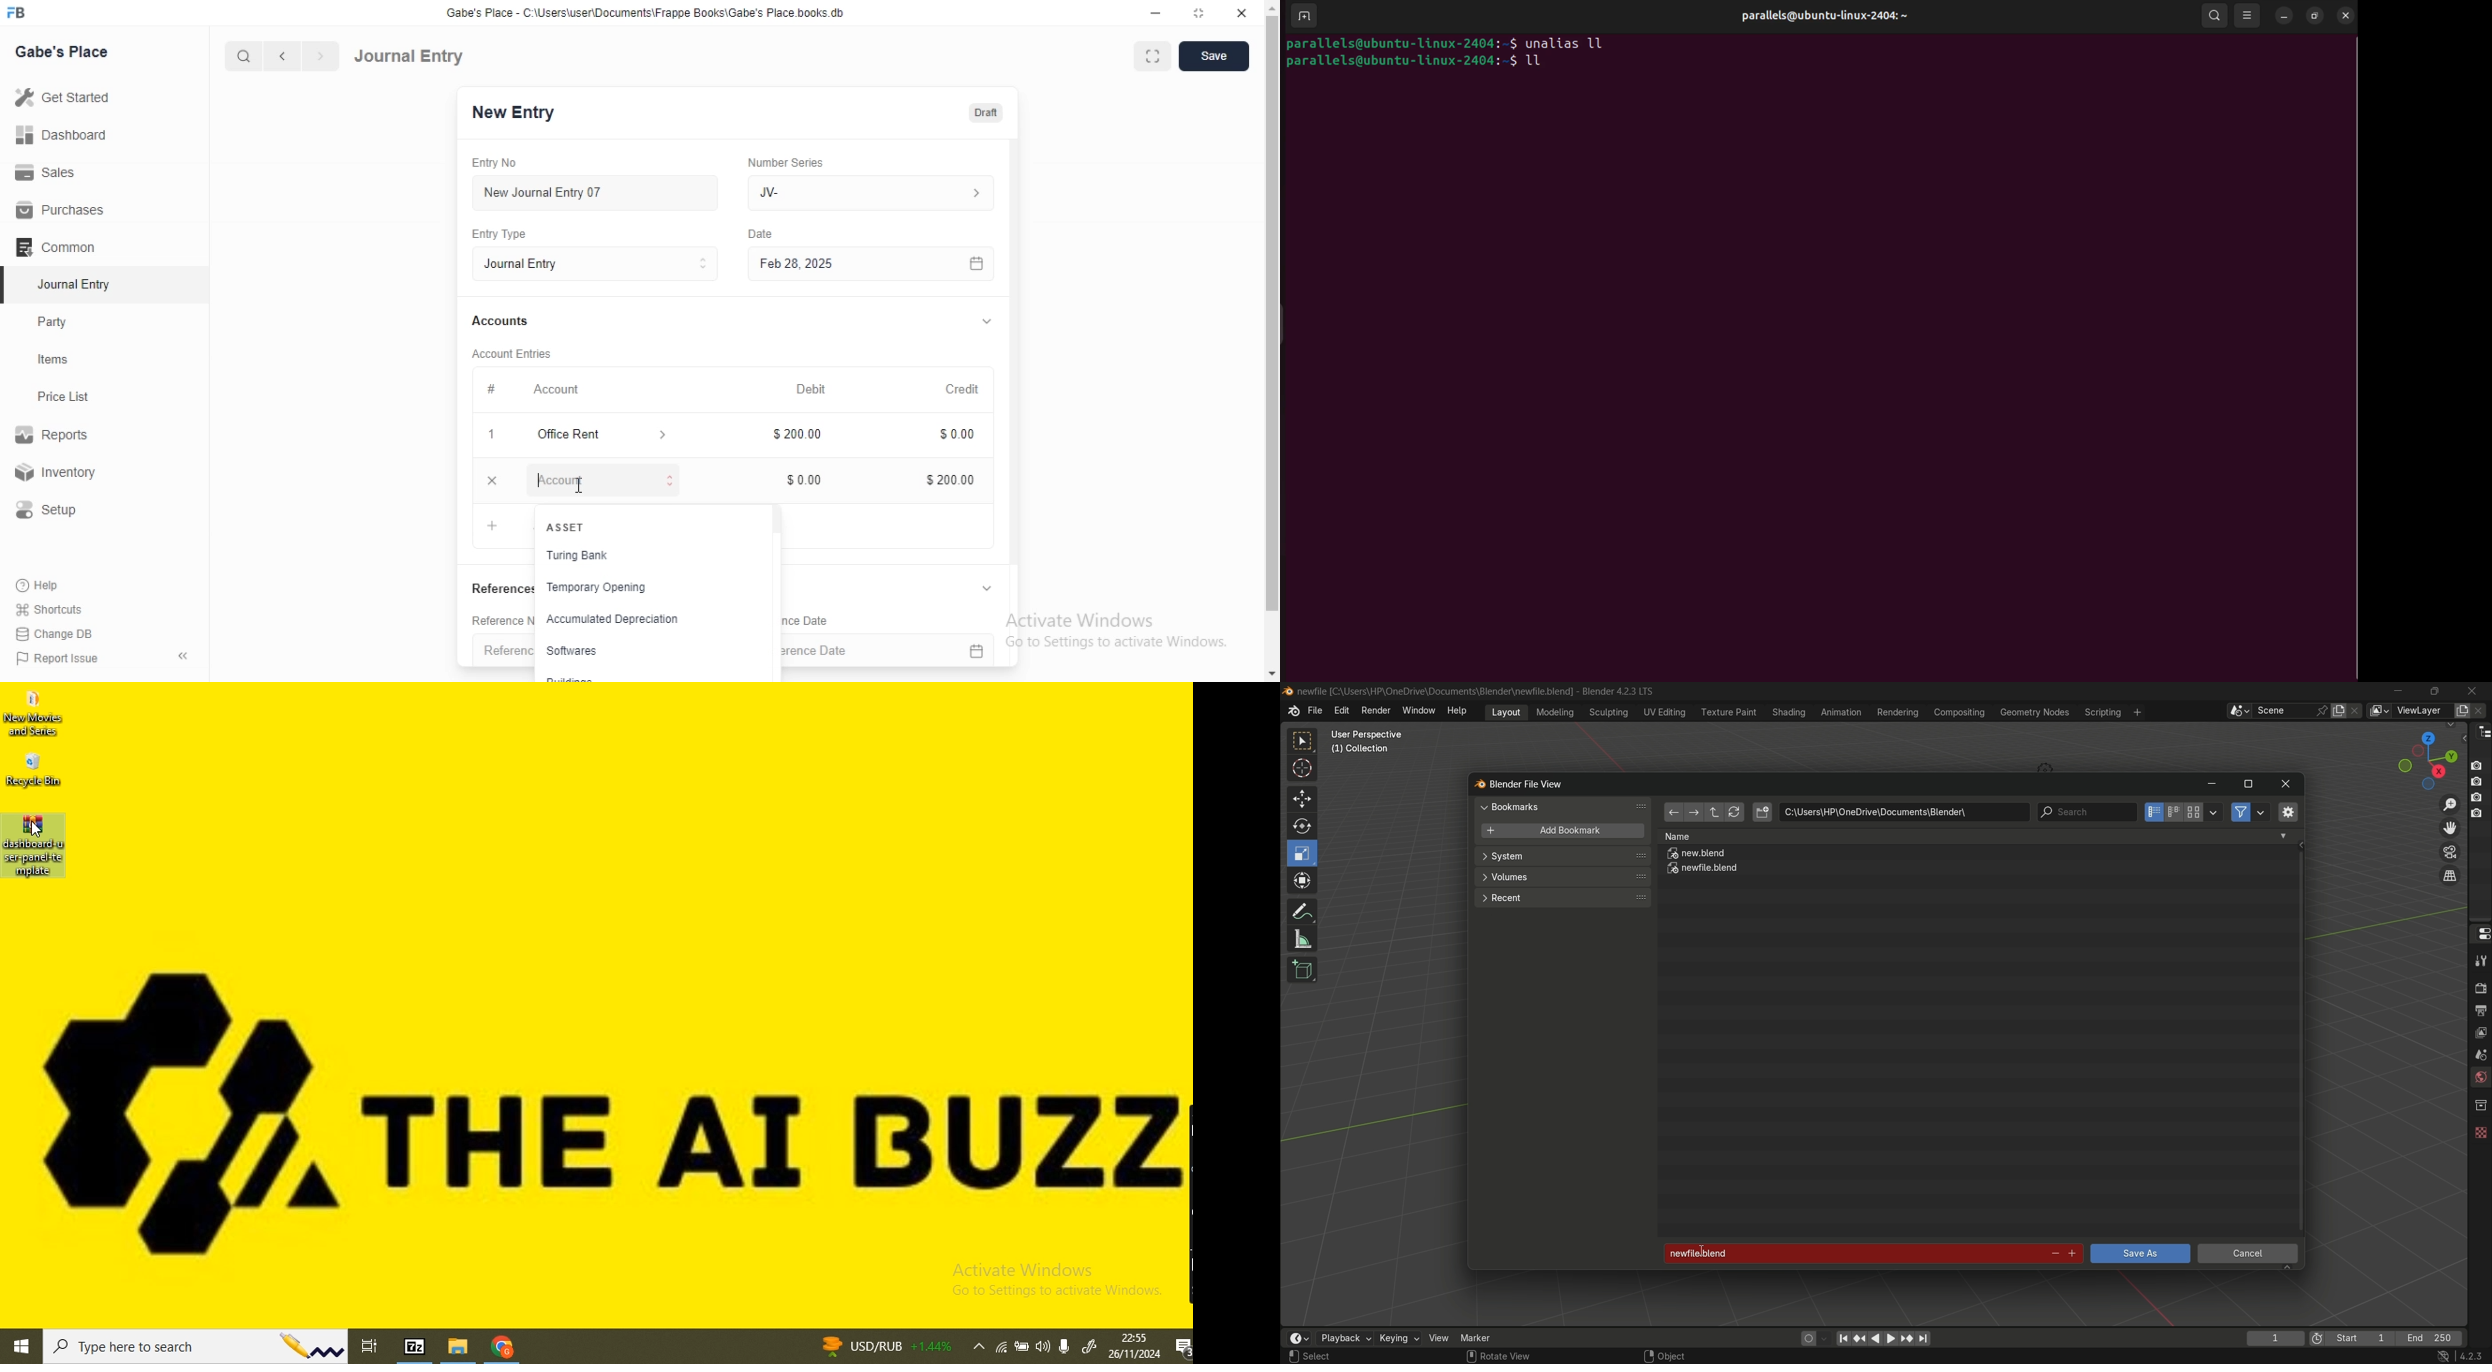 The height and width of the screenshot is (1372, 2492). Describe the element at coordinates (2424, 758) in the screenshot. I see `preset view` at that location.